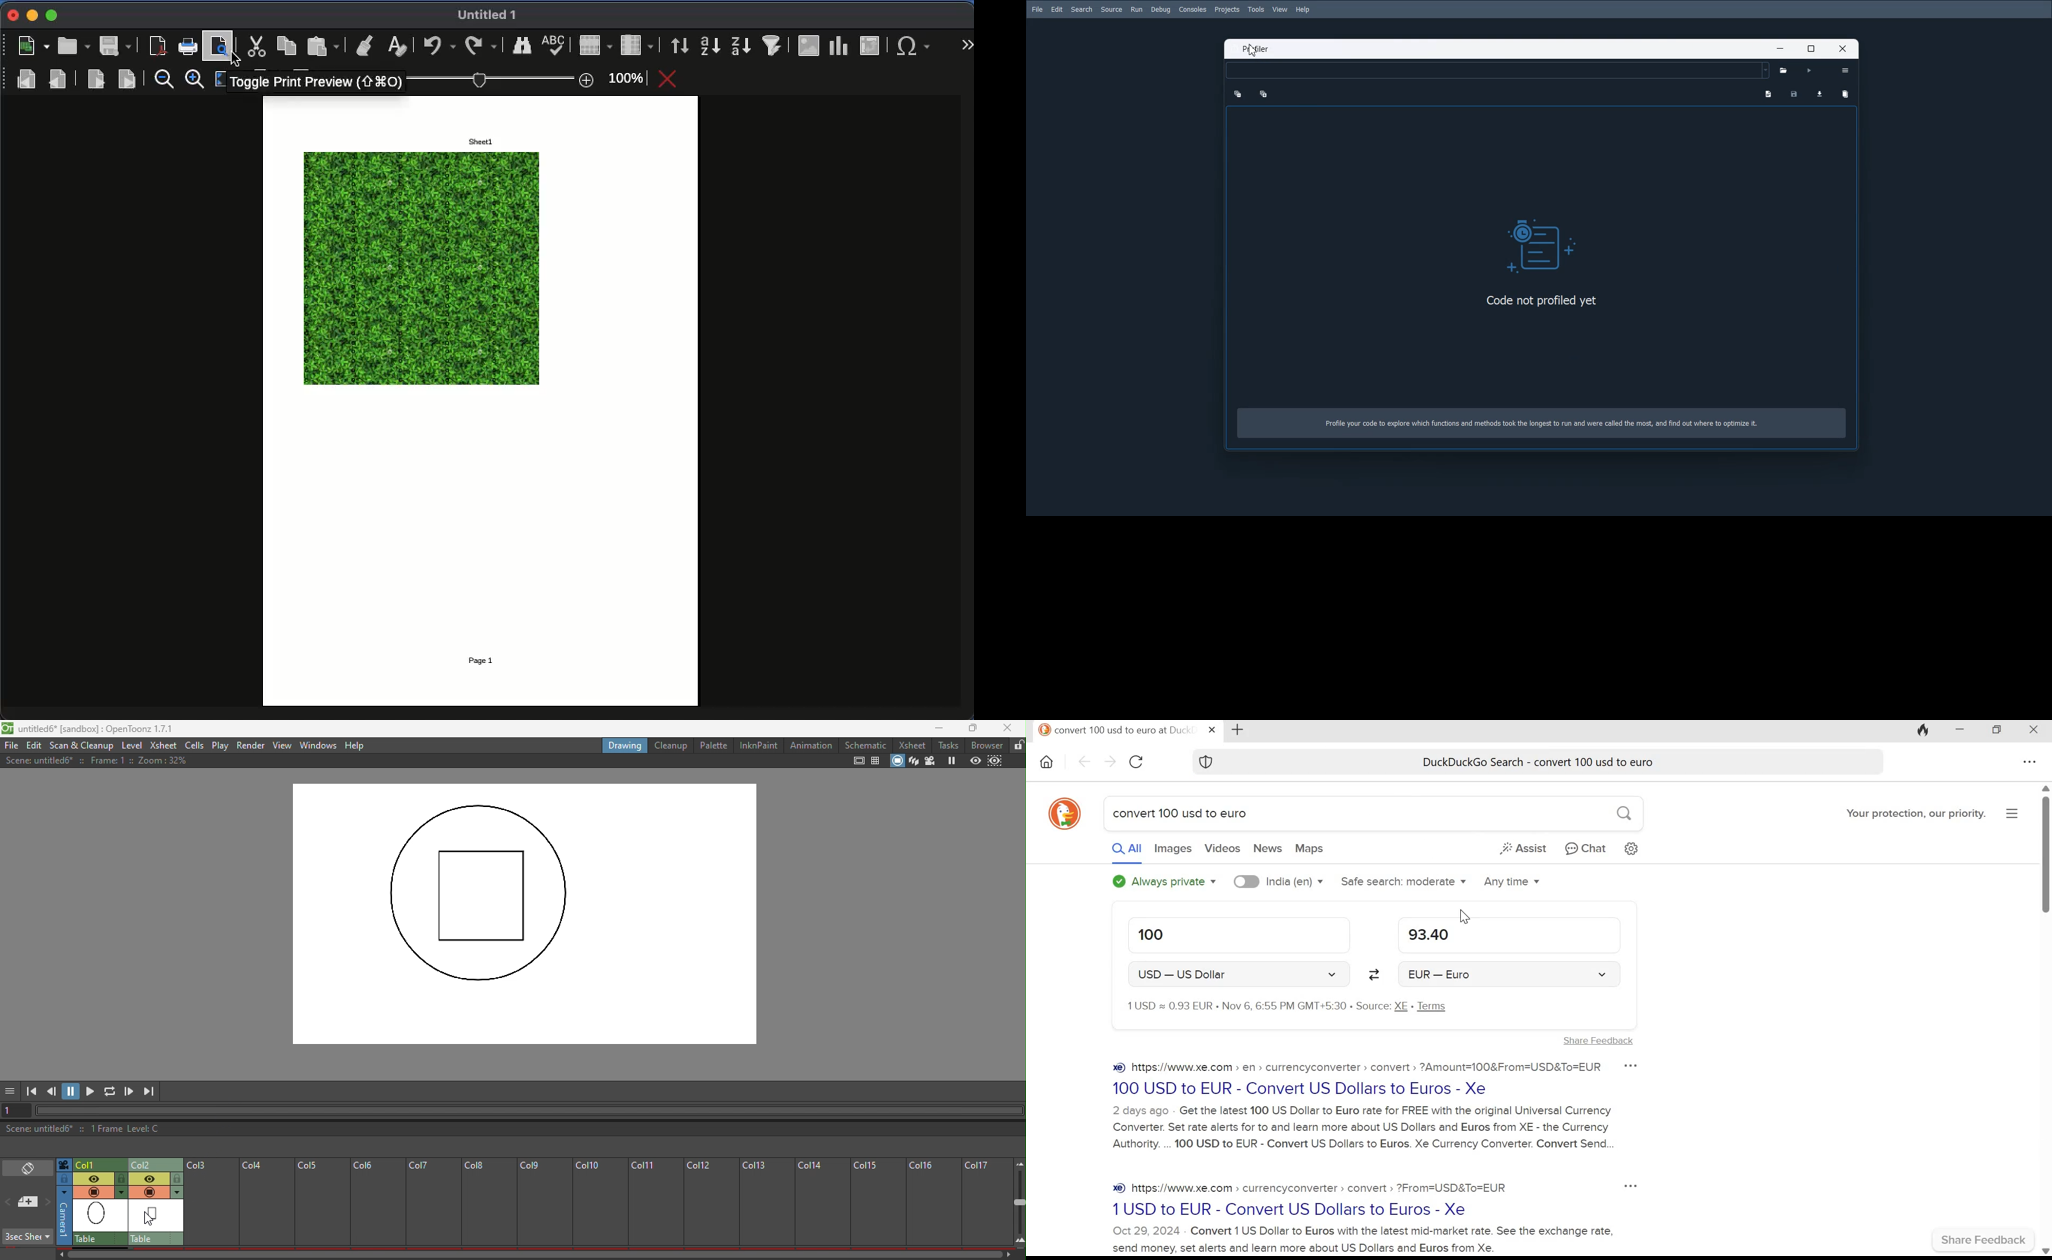 This screenshot has height=1260, width=2072. I want to click on 1 USD to EUR - COnvert US Dollars to Euros - Xe, so click(1296, 1209).